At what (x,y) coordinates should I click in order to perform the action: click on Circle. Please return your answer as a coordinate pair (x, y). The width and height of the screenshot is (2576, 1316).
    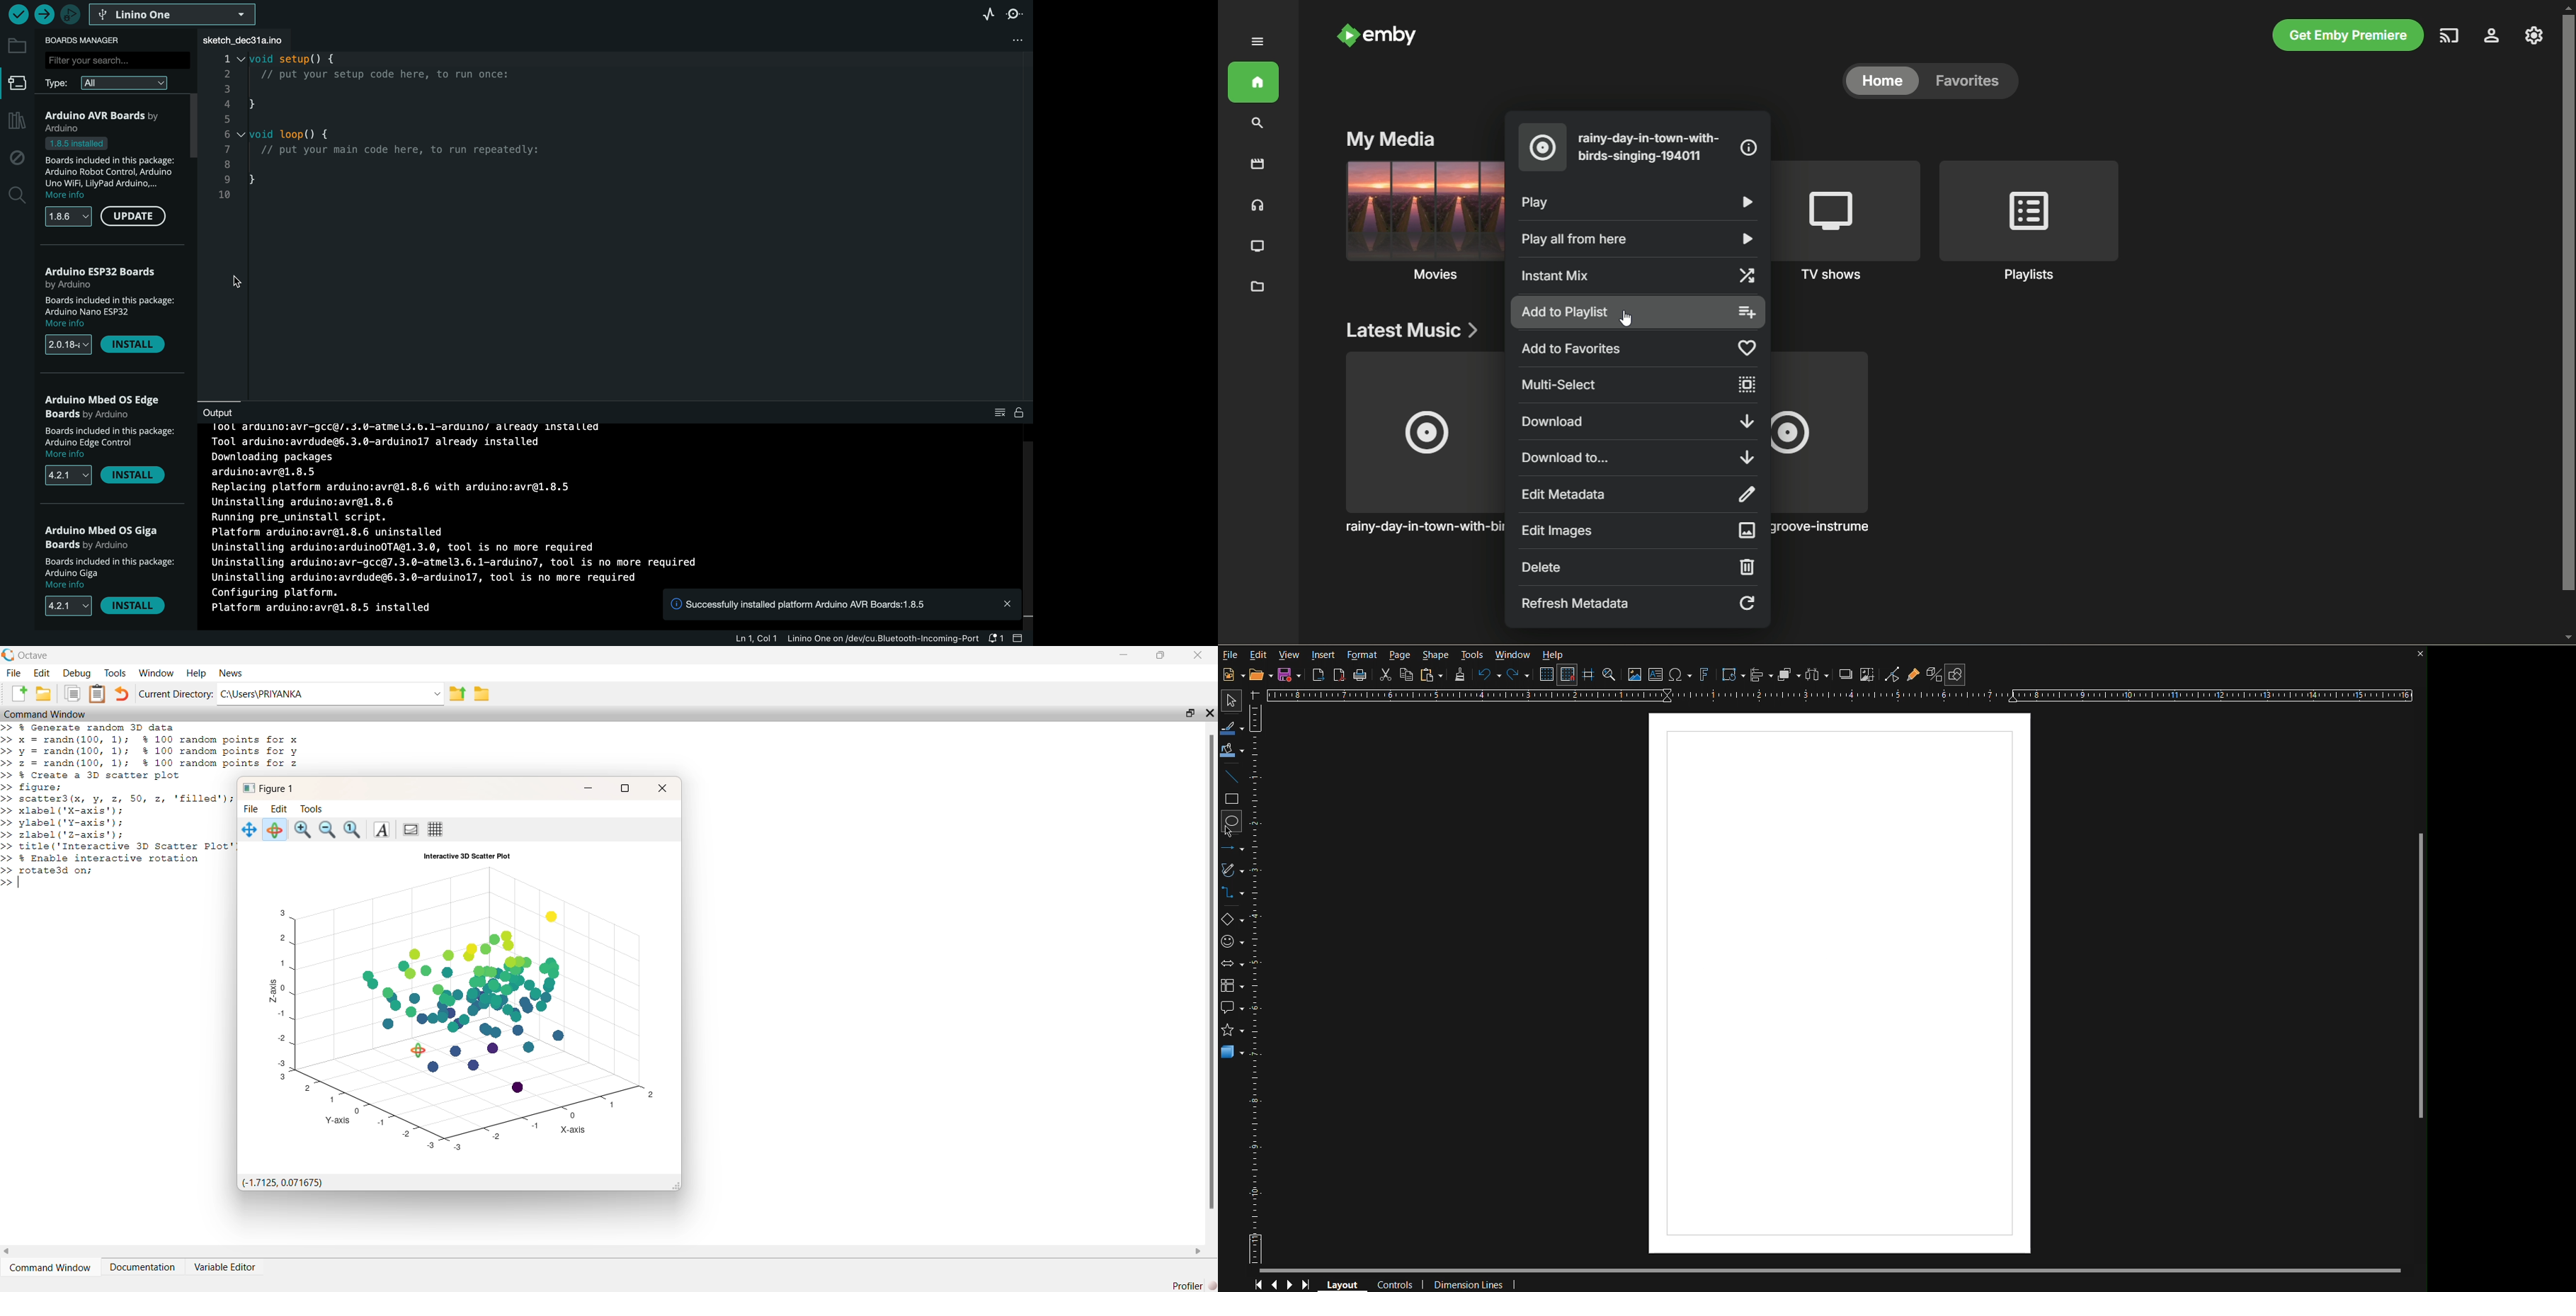
    Looking at the image, I should click on (1233, 824).